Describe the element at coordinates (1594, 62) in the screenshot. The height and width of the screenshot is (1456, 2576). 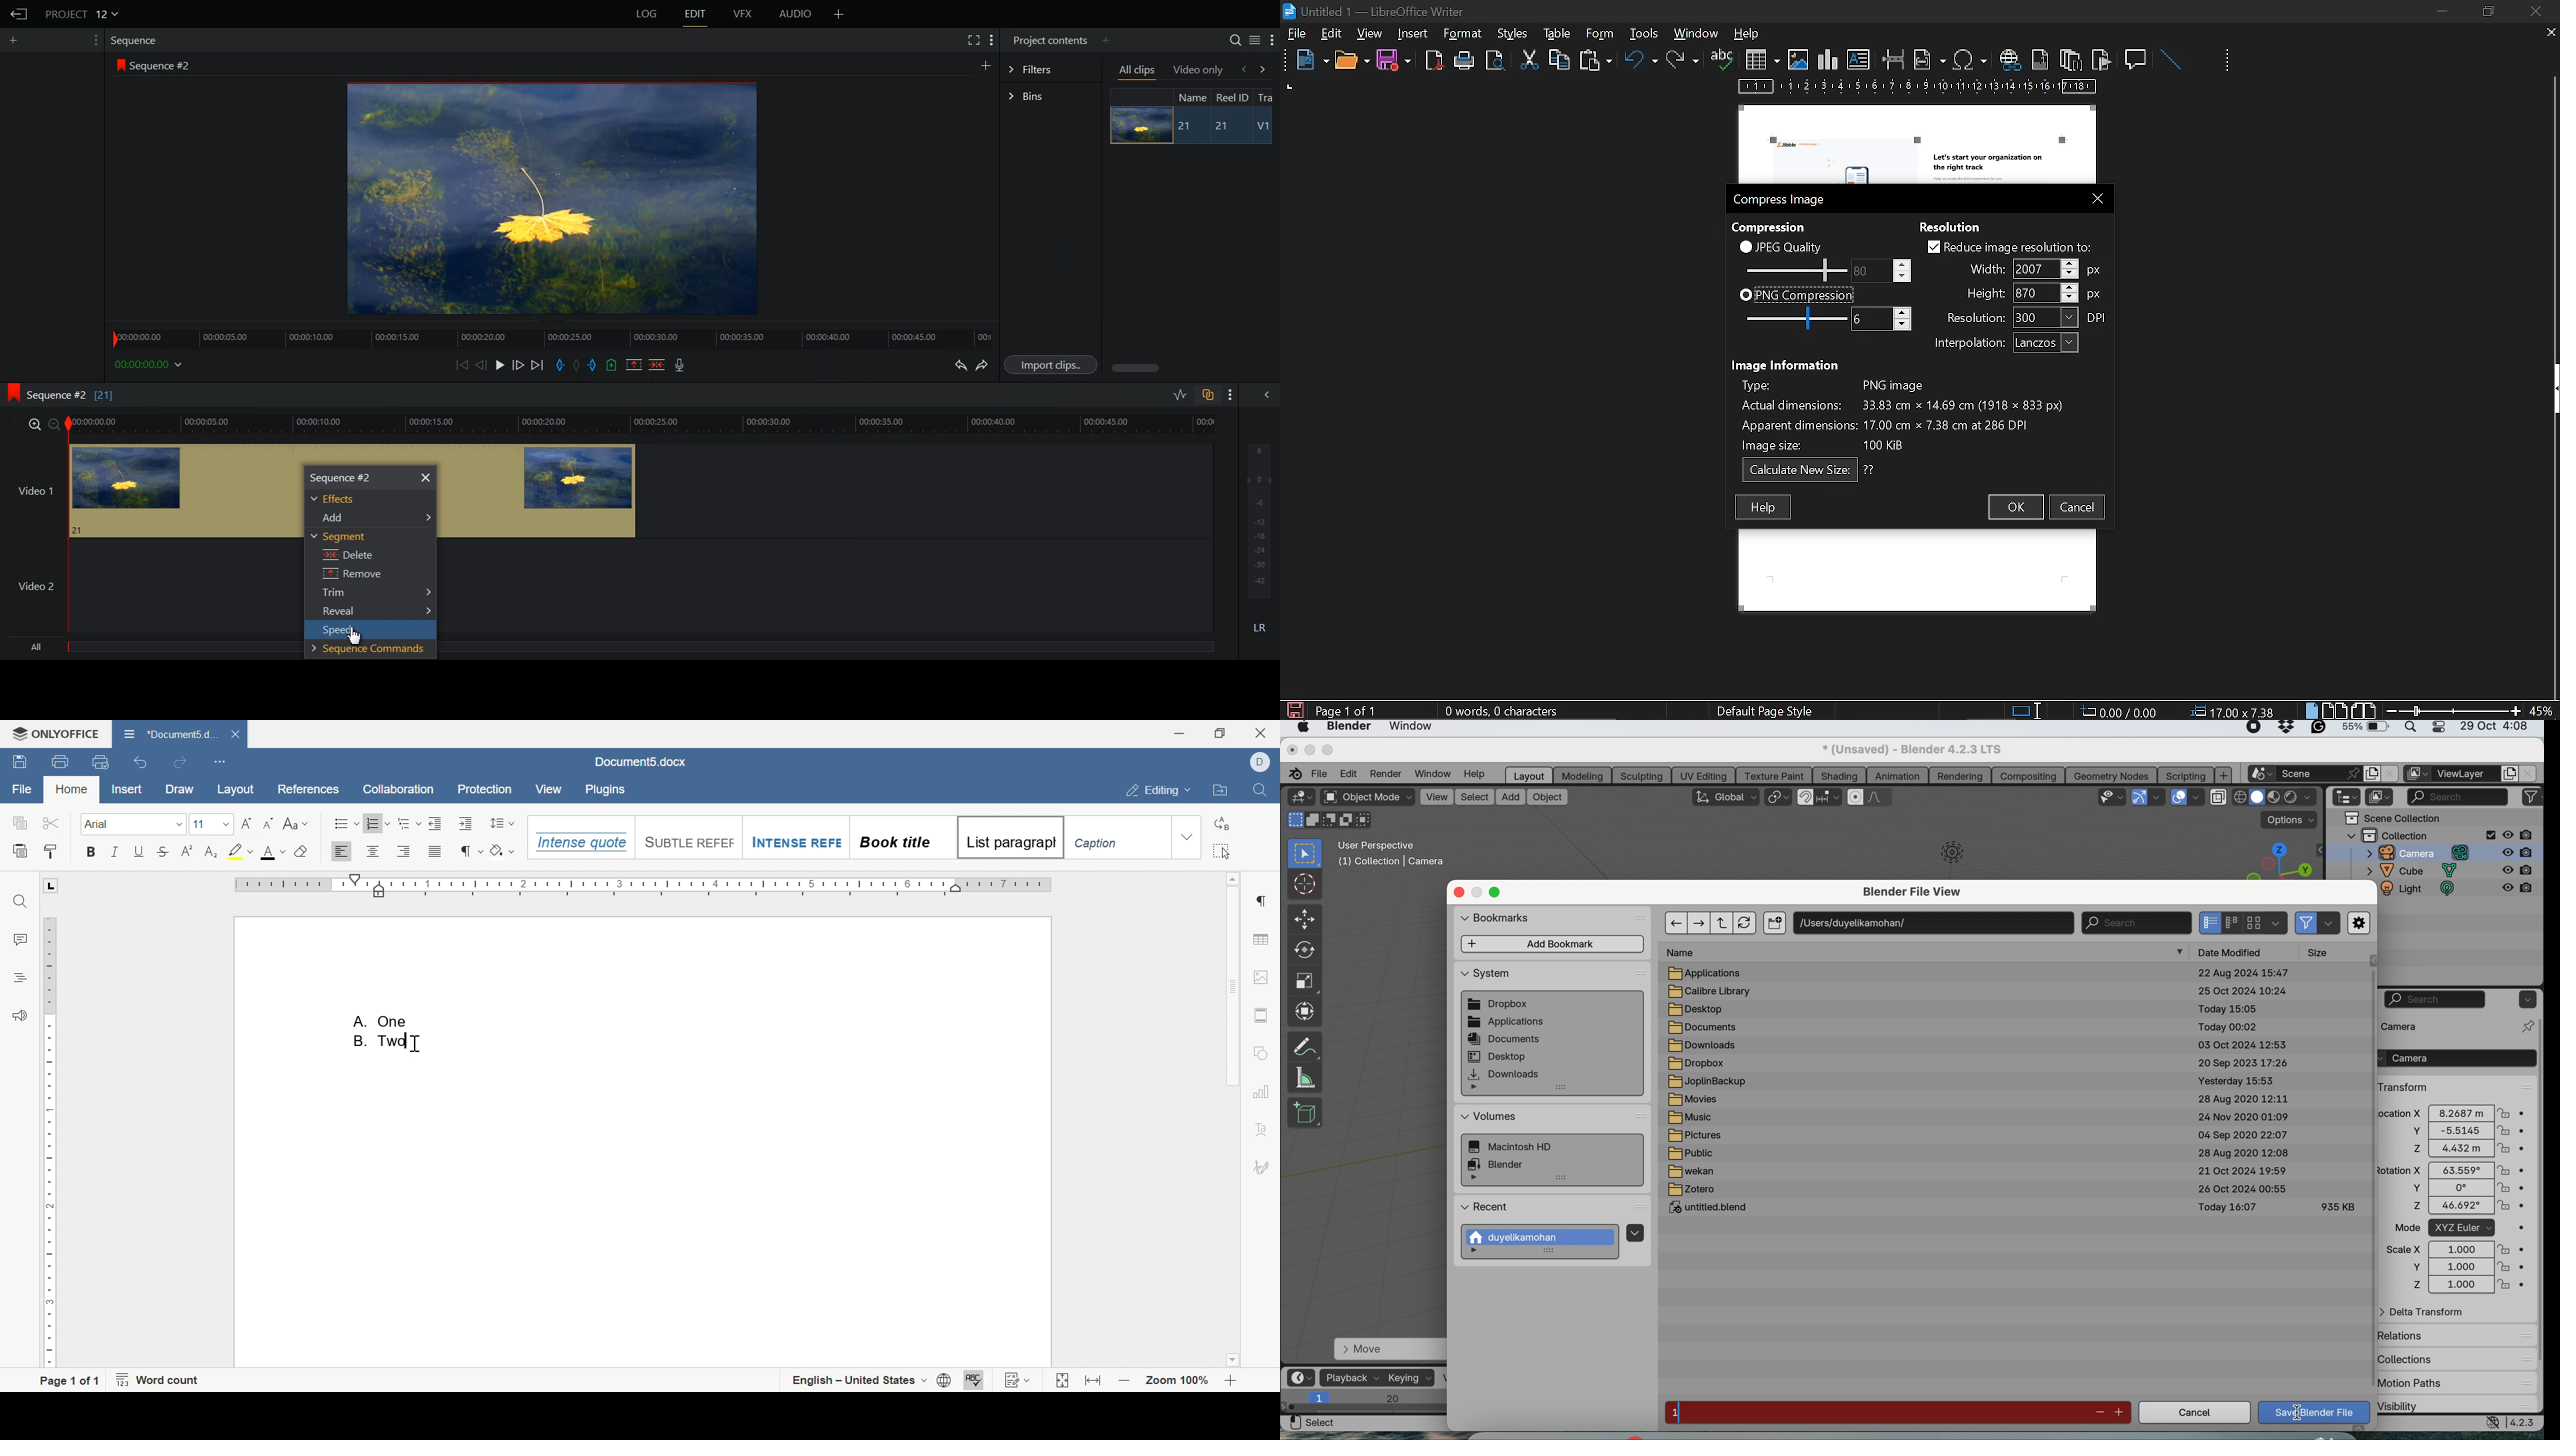
I see `paste` at that location.